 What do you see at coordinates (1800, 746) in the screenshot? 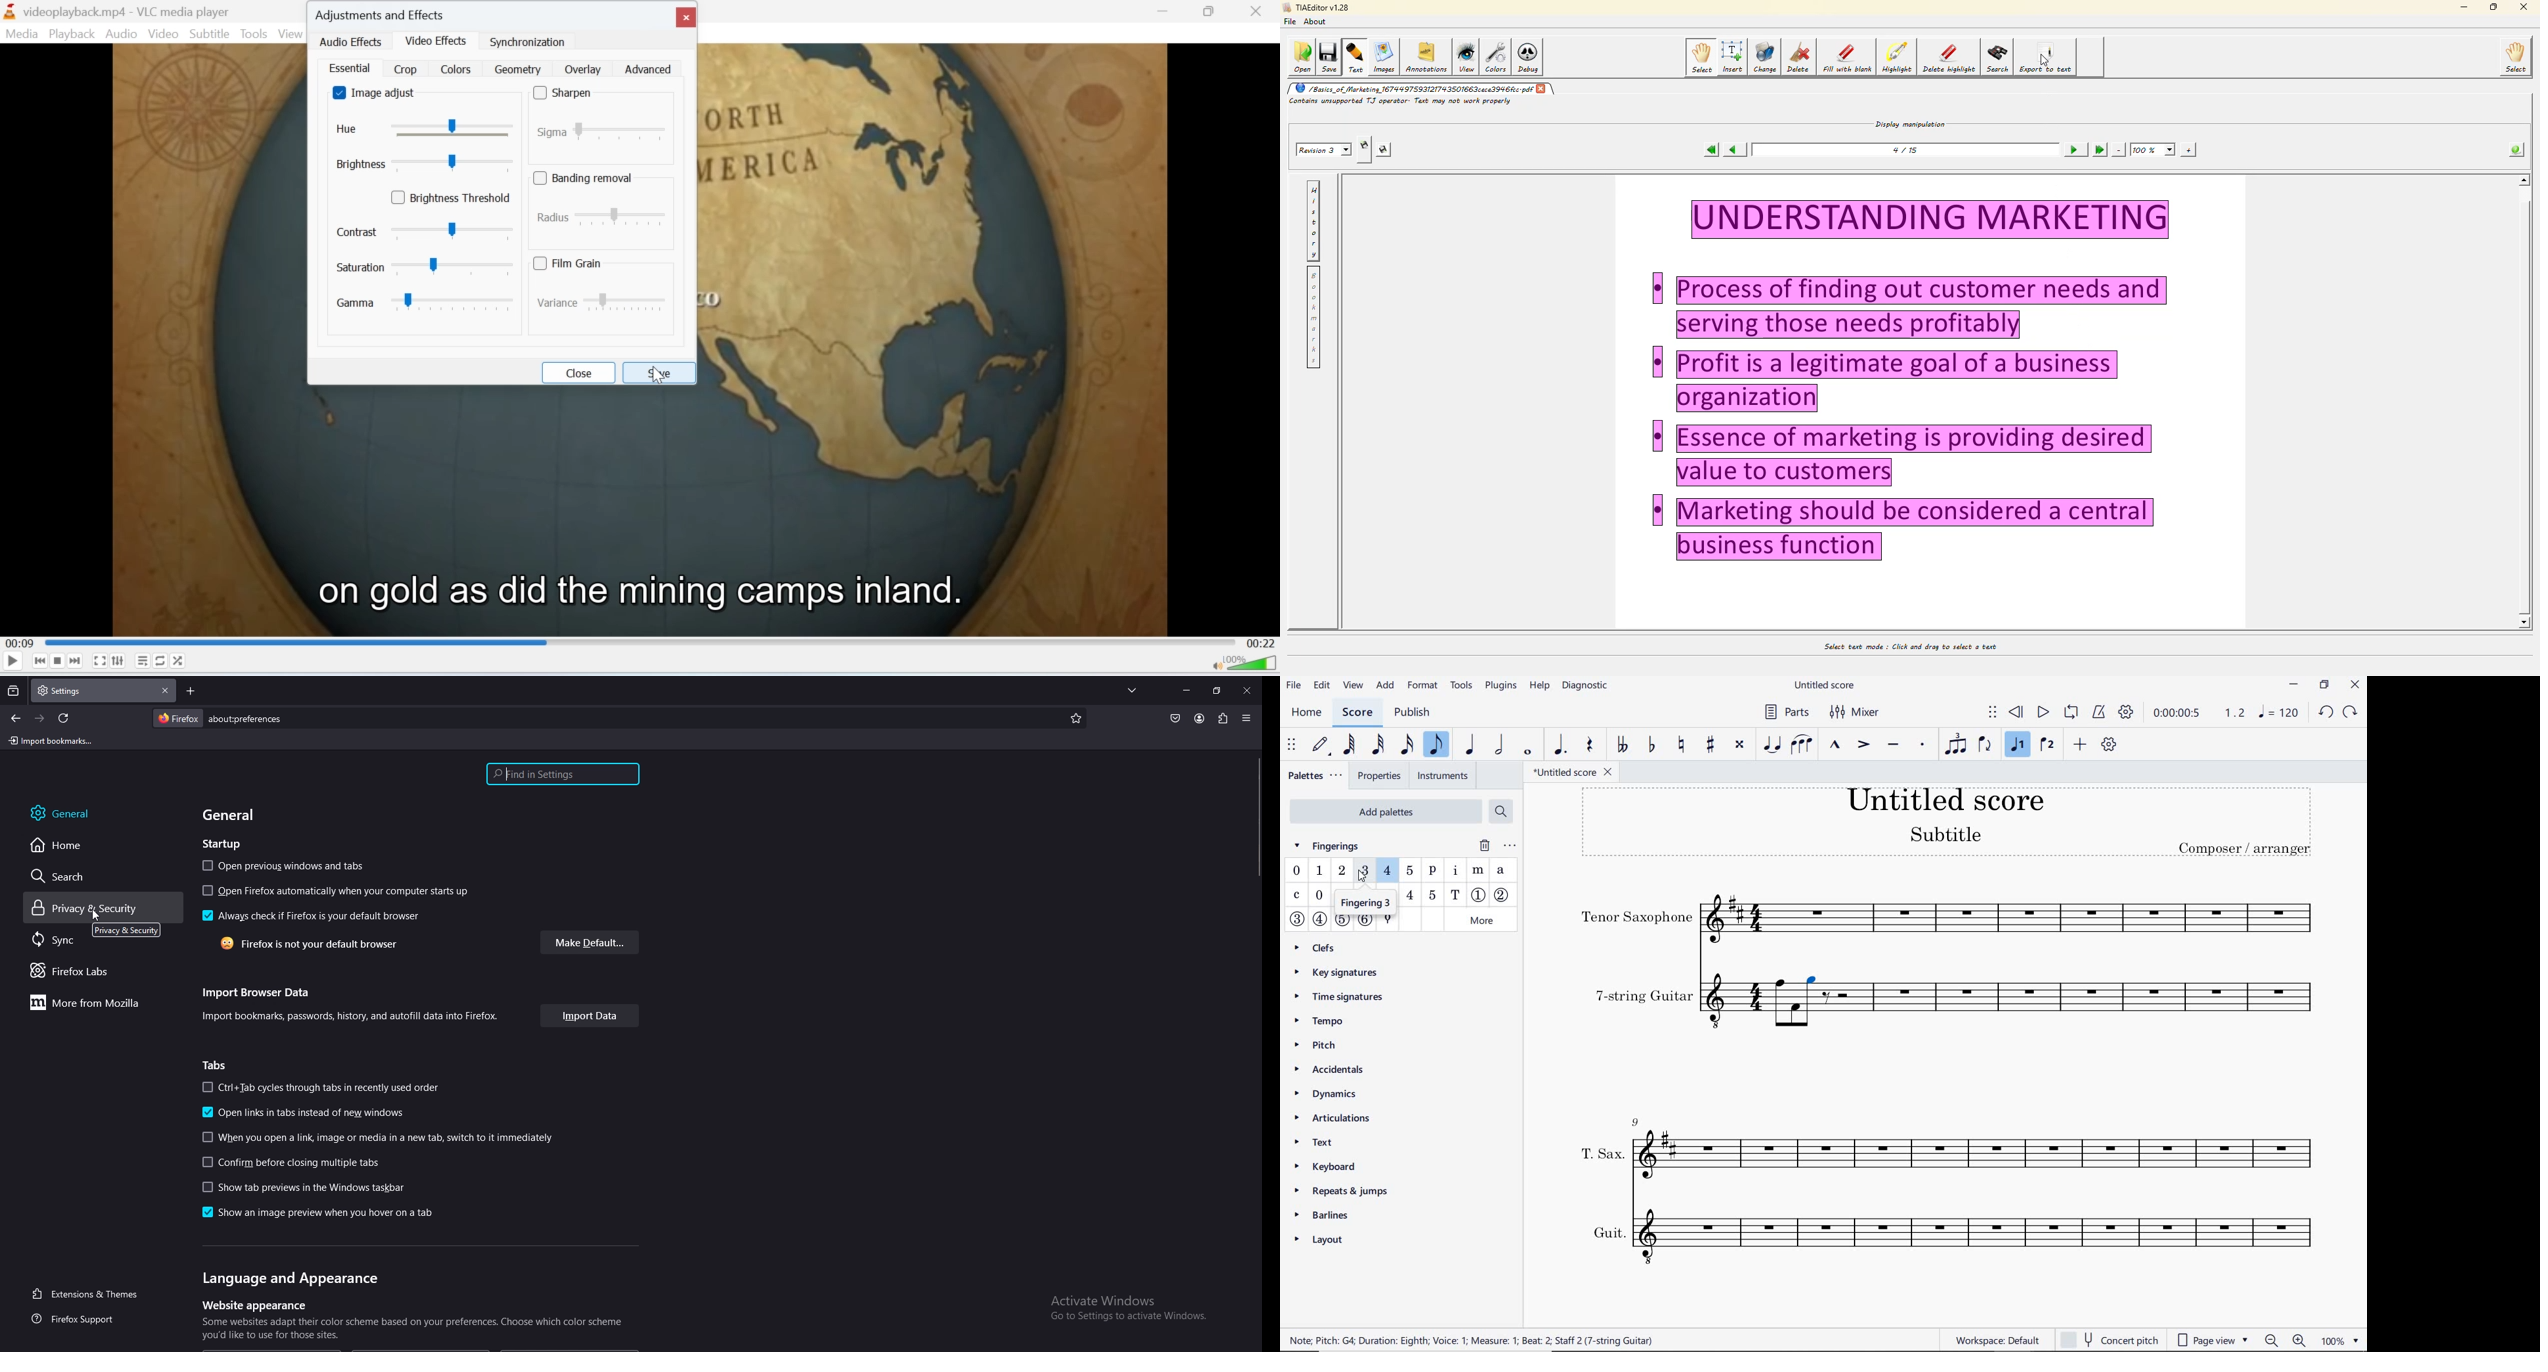
I see `SLUR` at bounding box center [1800, 746].